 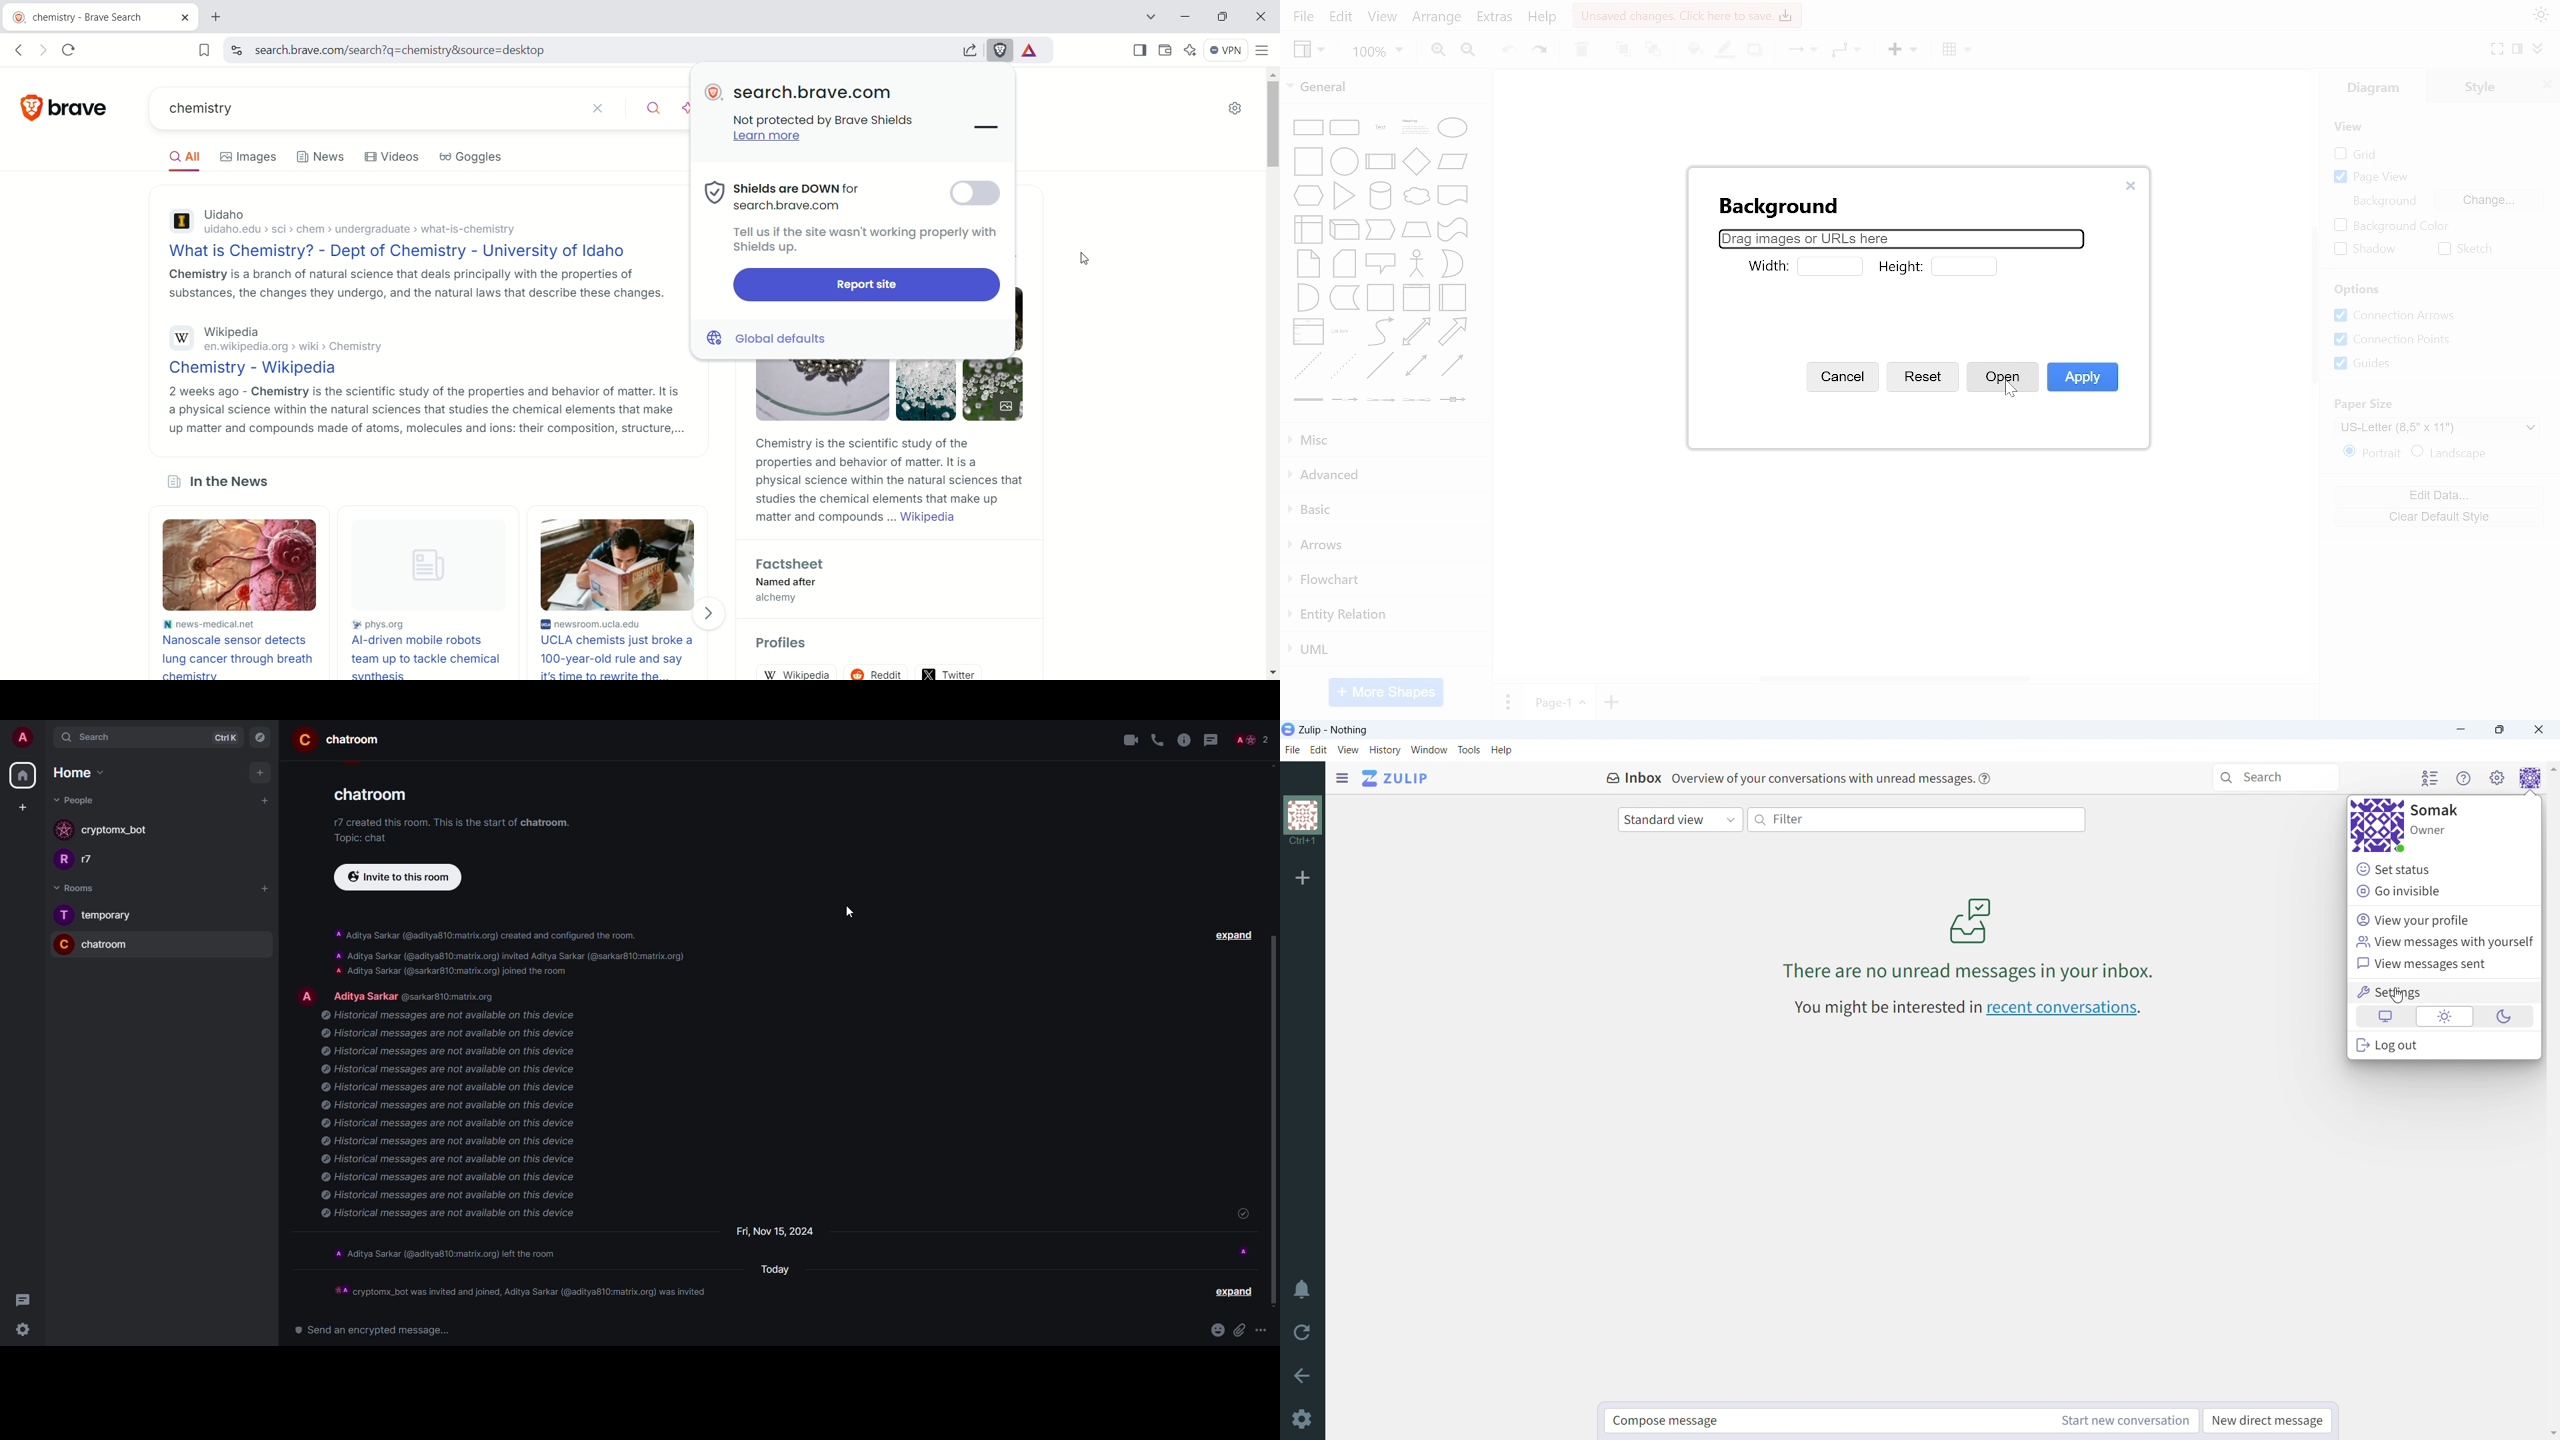 What do you see at coordinates (519, 954) in the screenshot?
I see `info` at bounding box center [519, 954].